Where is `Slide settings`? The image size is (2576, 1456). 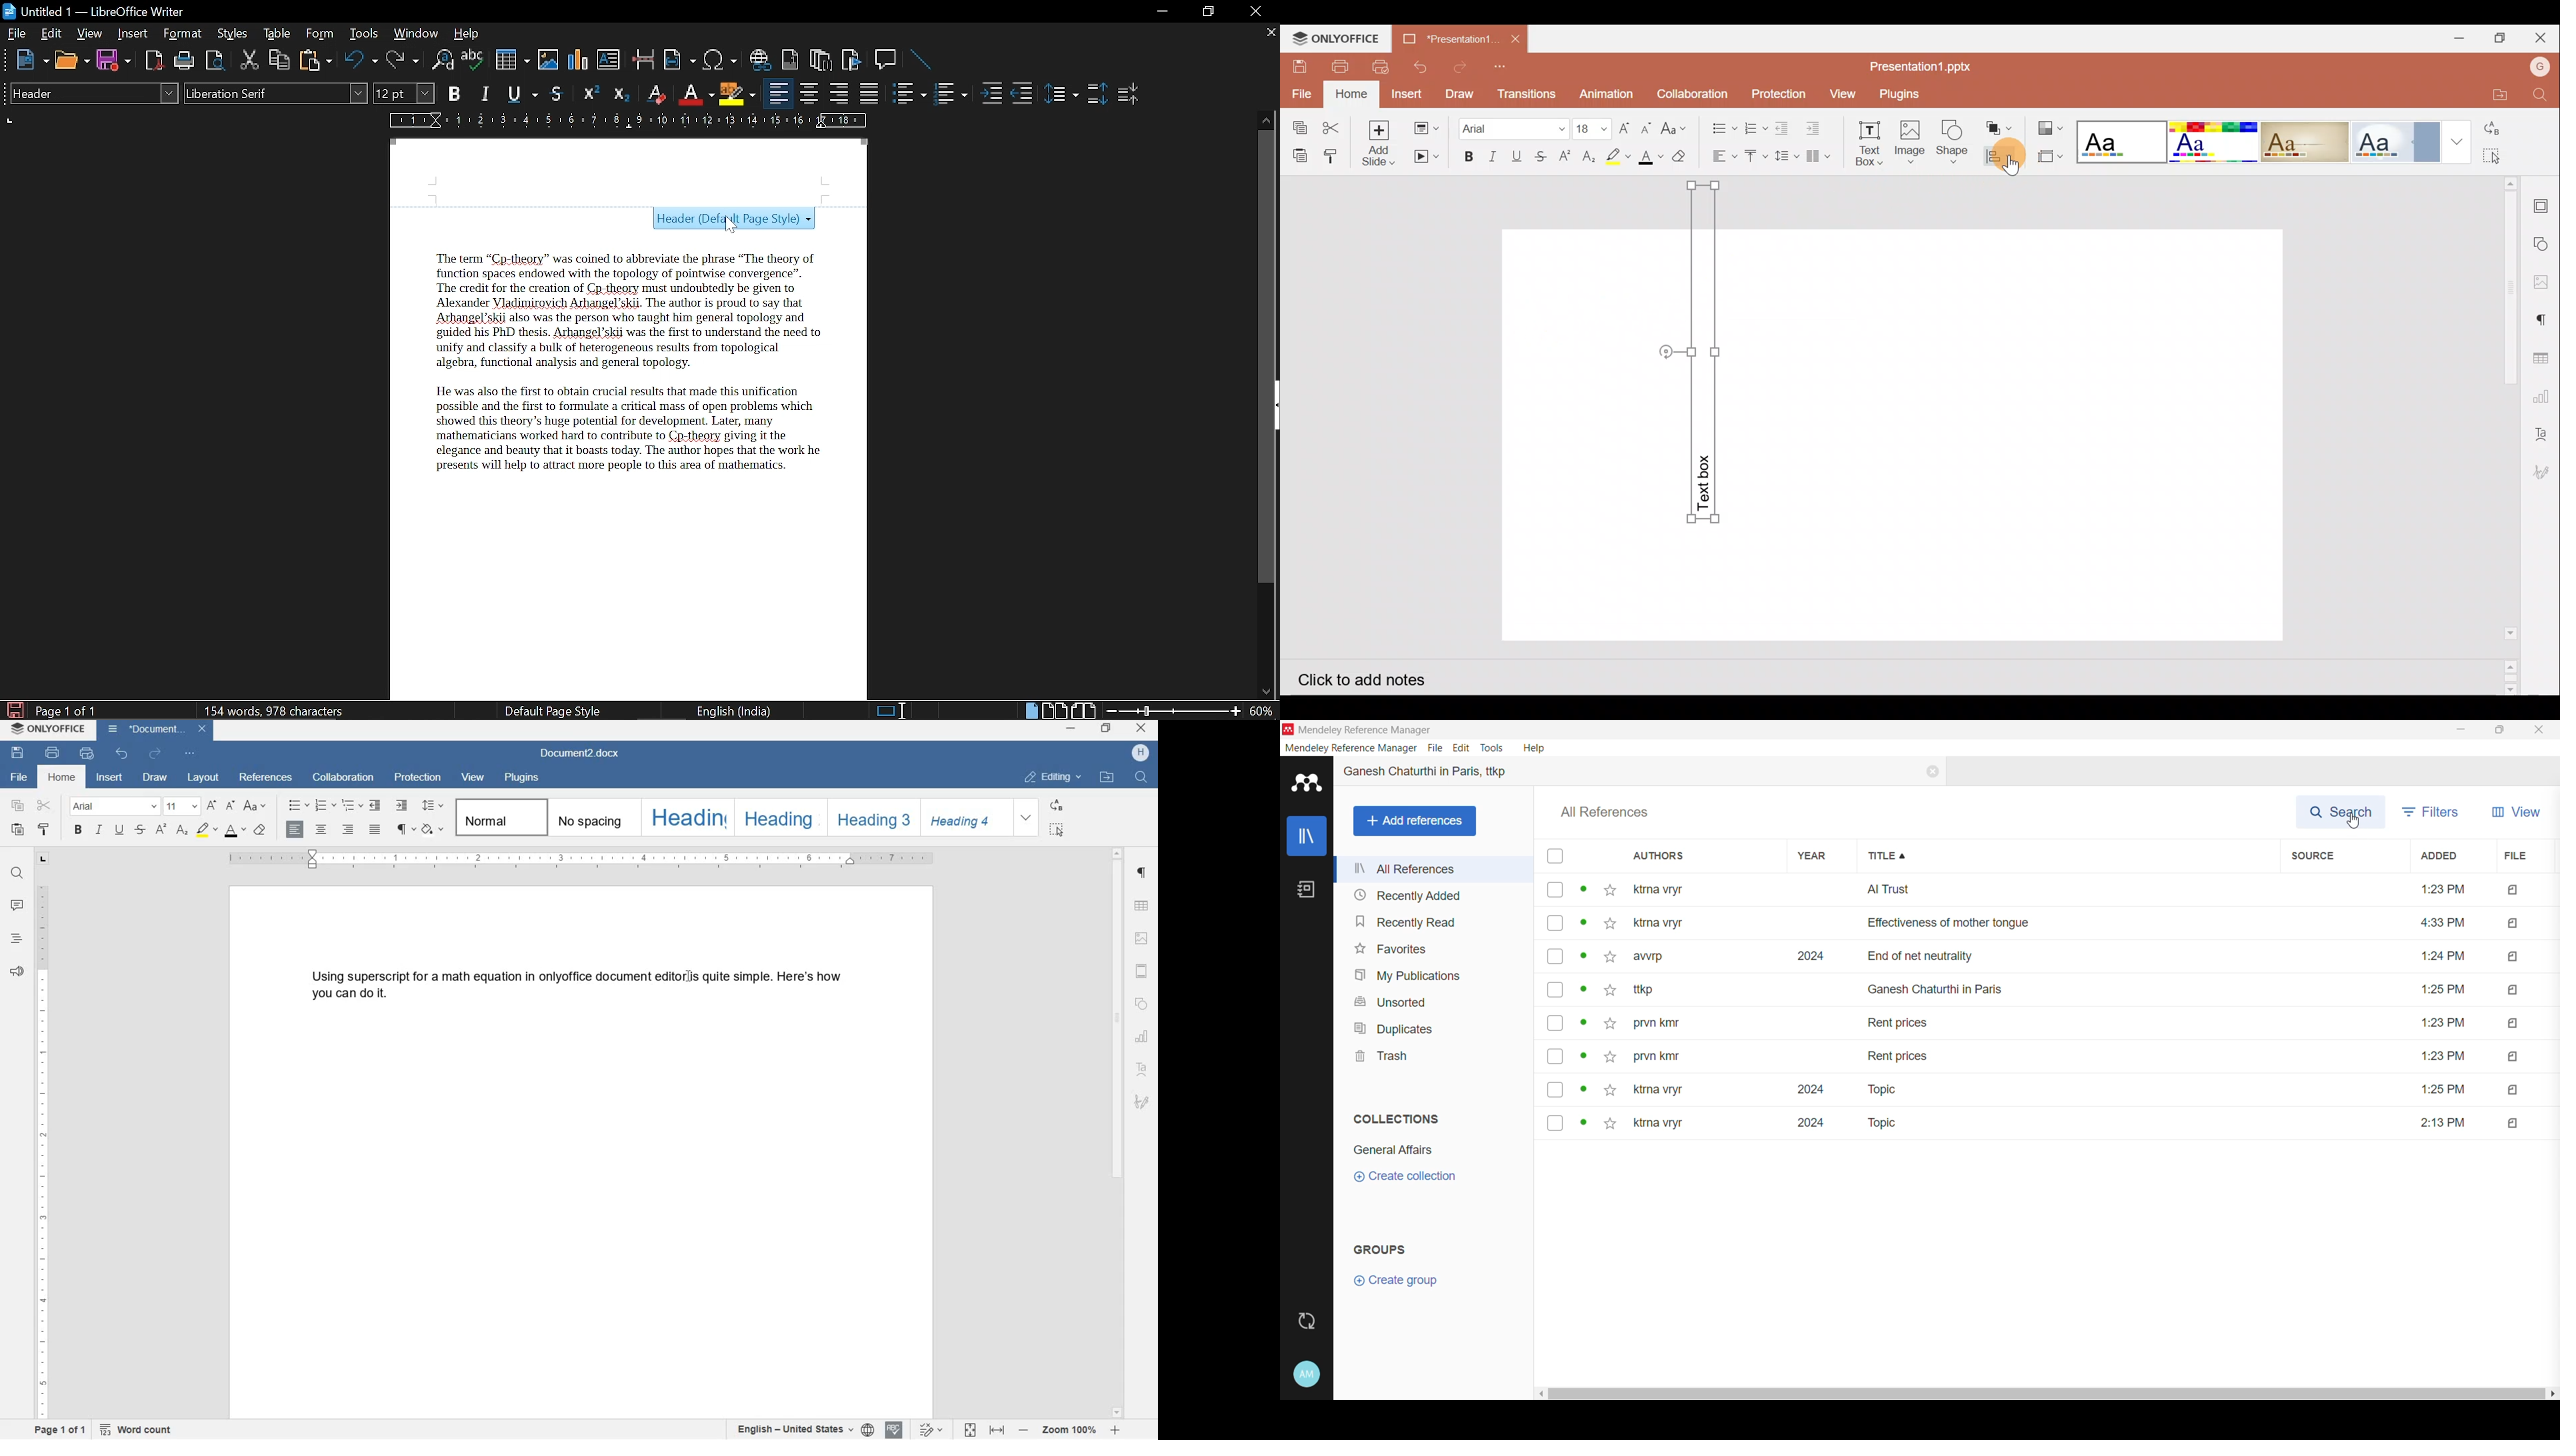 Slide settings is located at coordinates (2545, 204).